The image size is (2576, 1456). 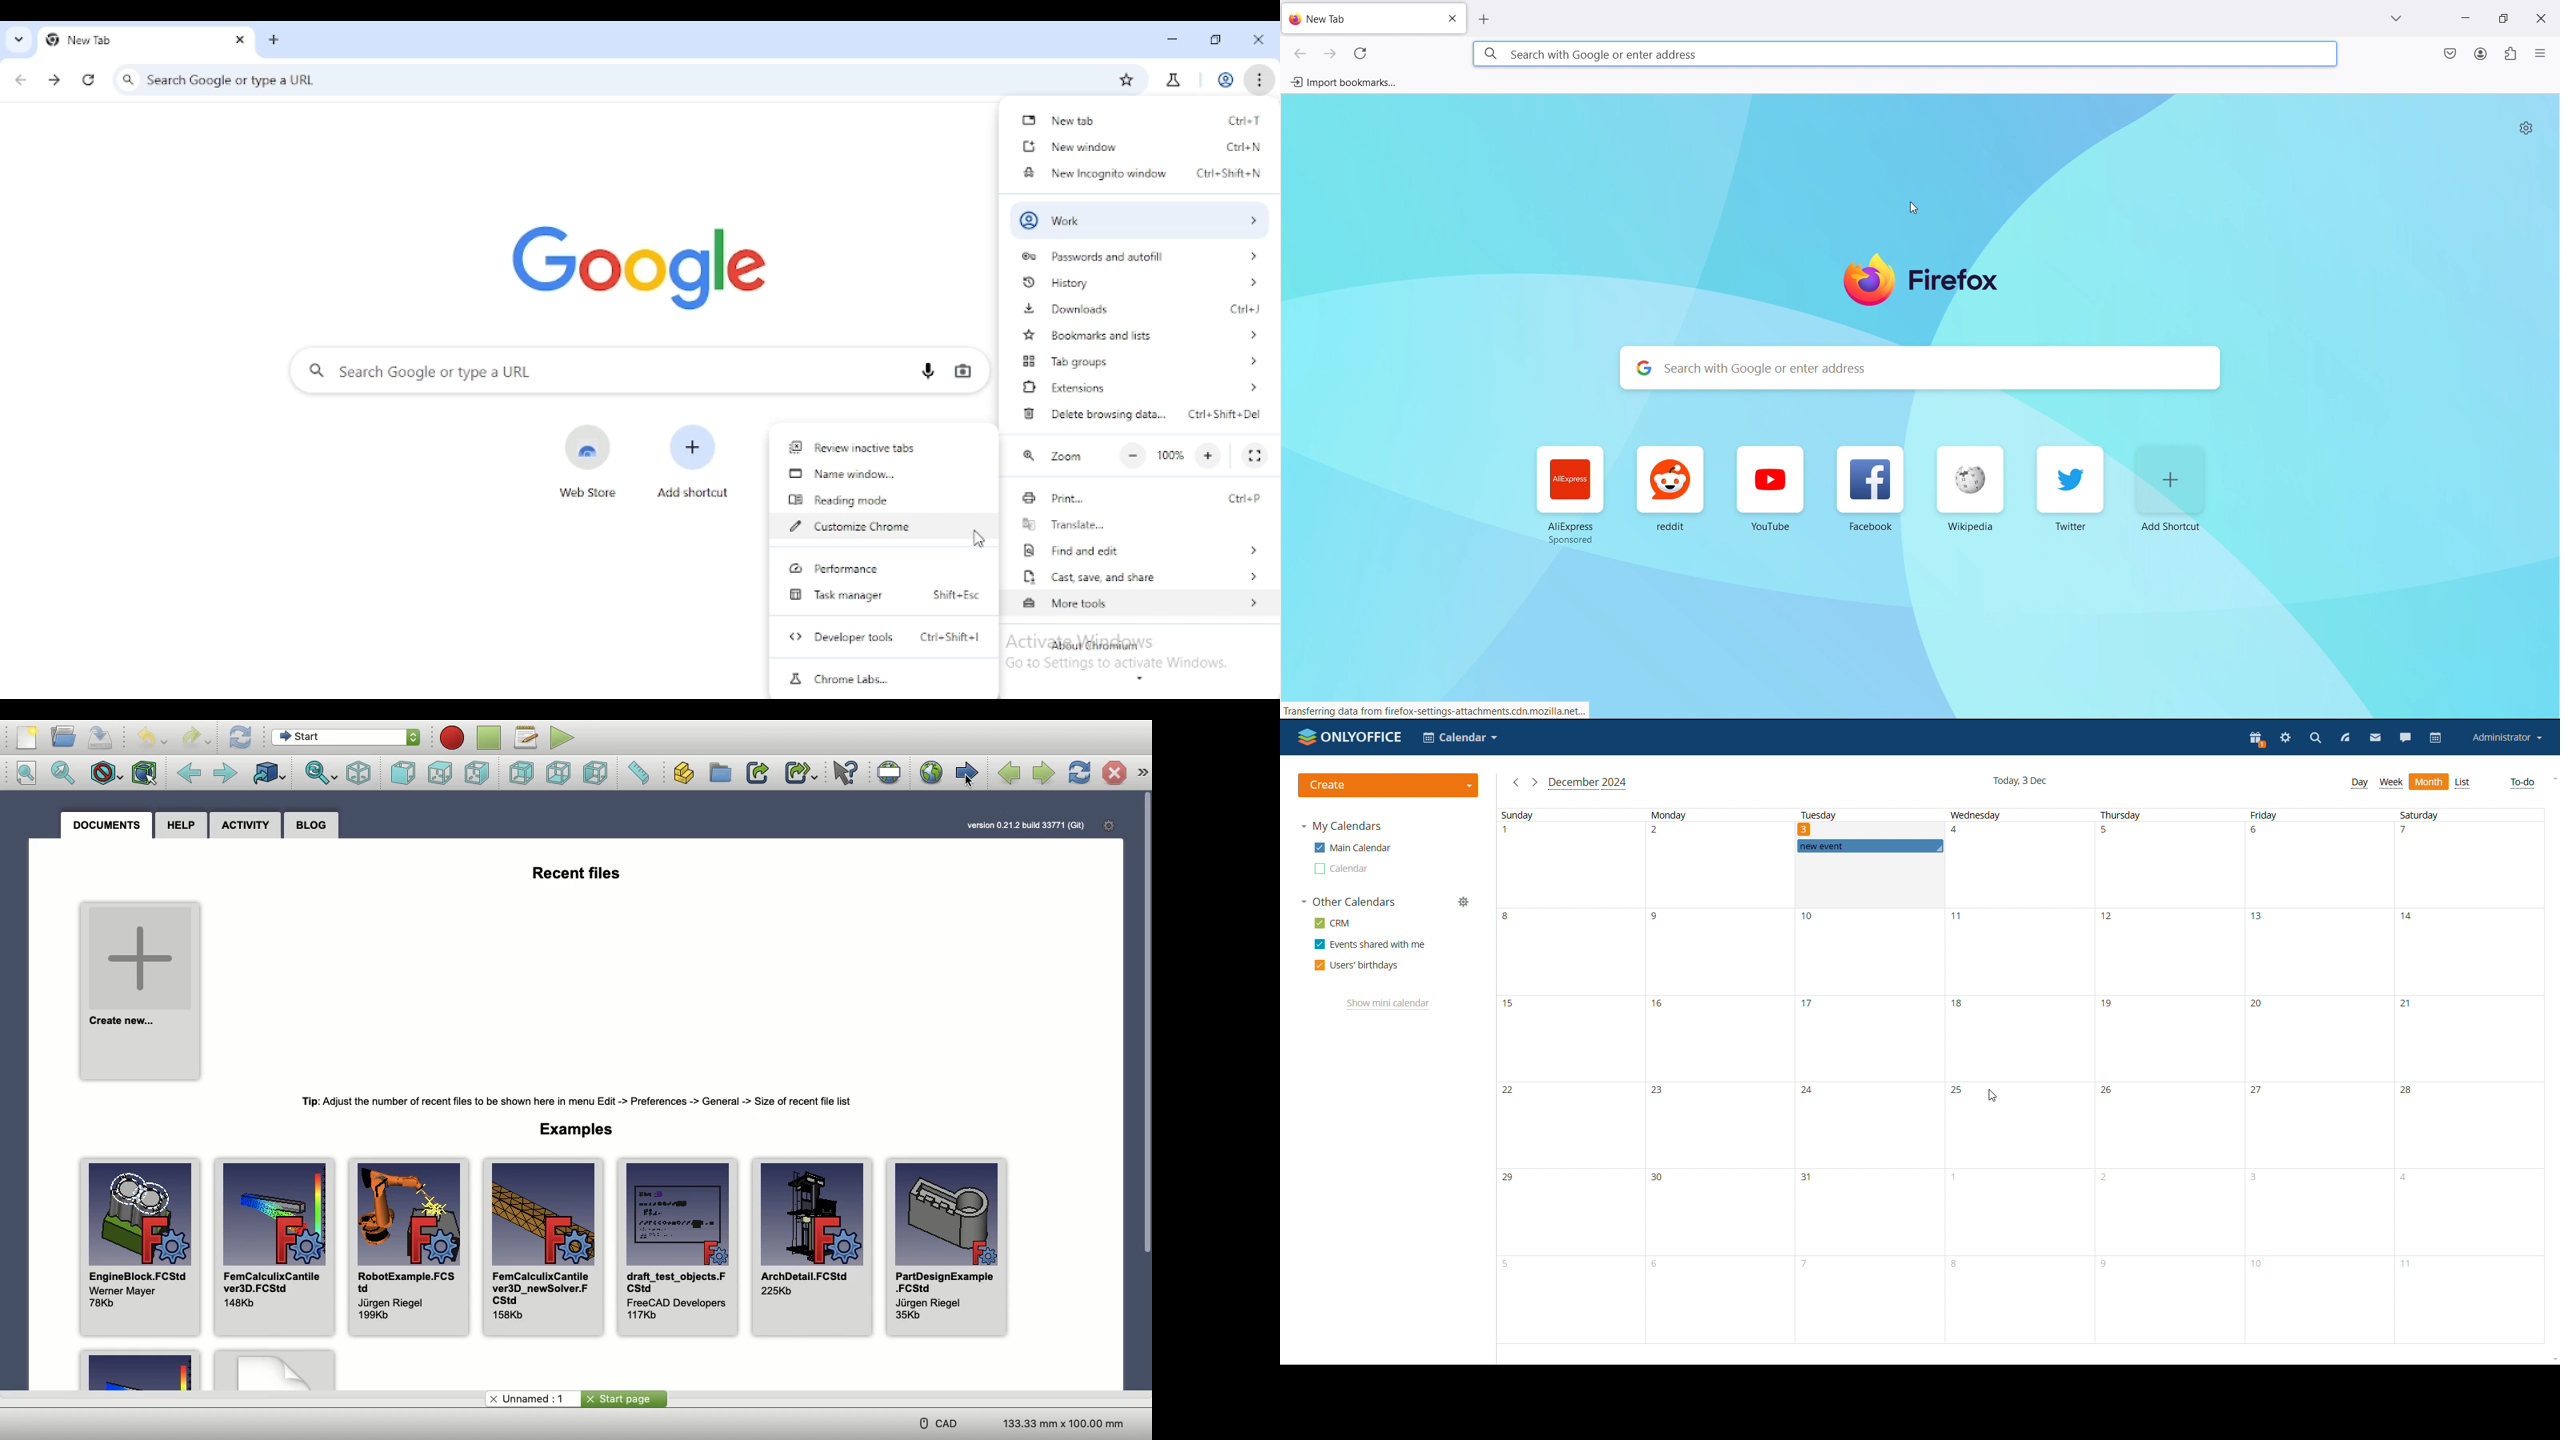 What do you see at coordinates (1867, 847) in the screenshot?
I see `event added` at bounding box center [1867, 847].